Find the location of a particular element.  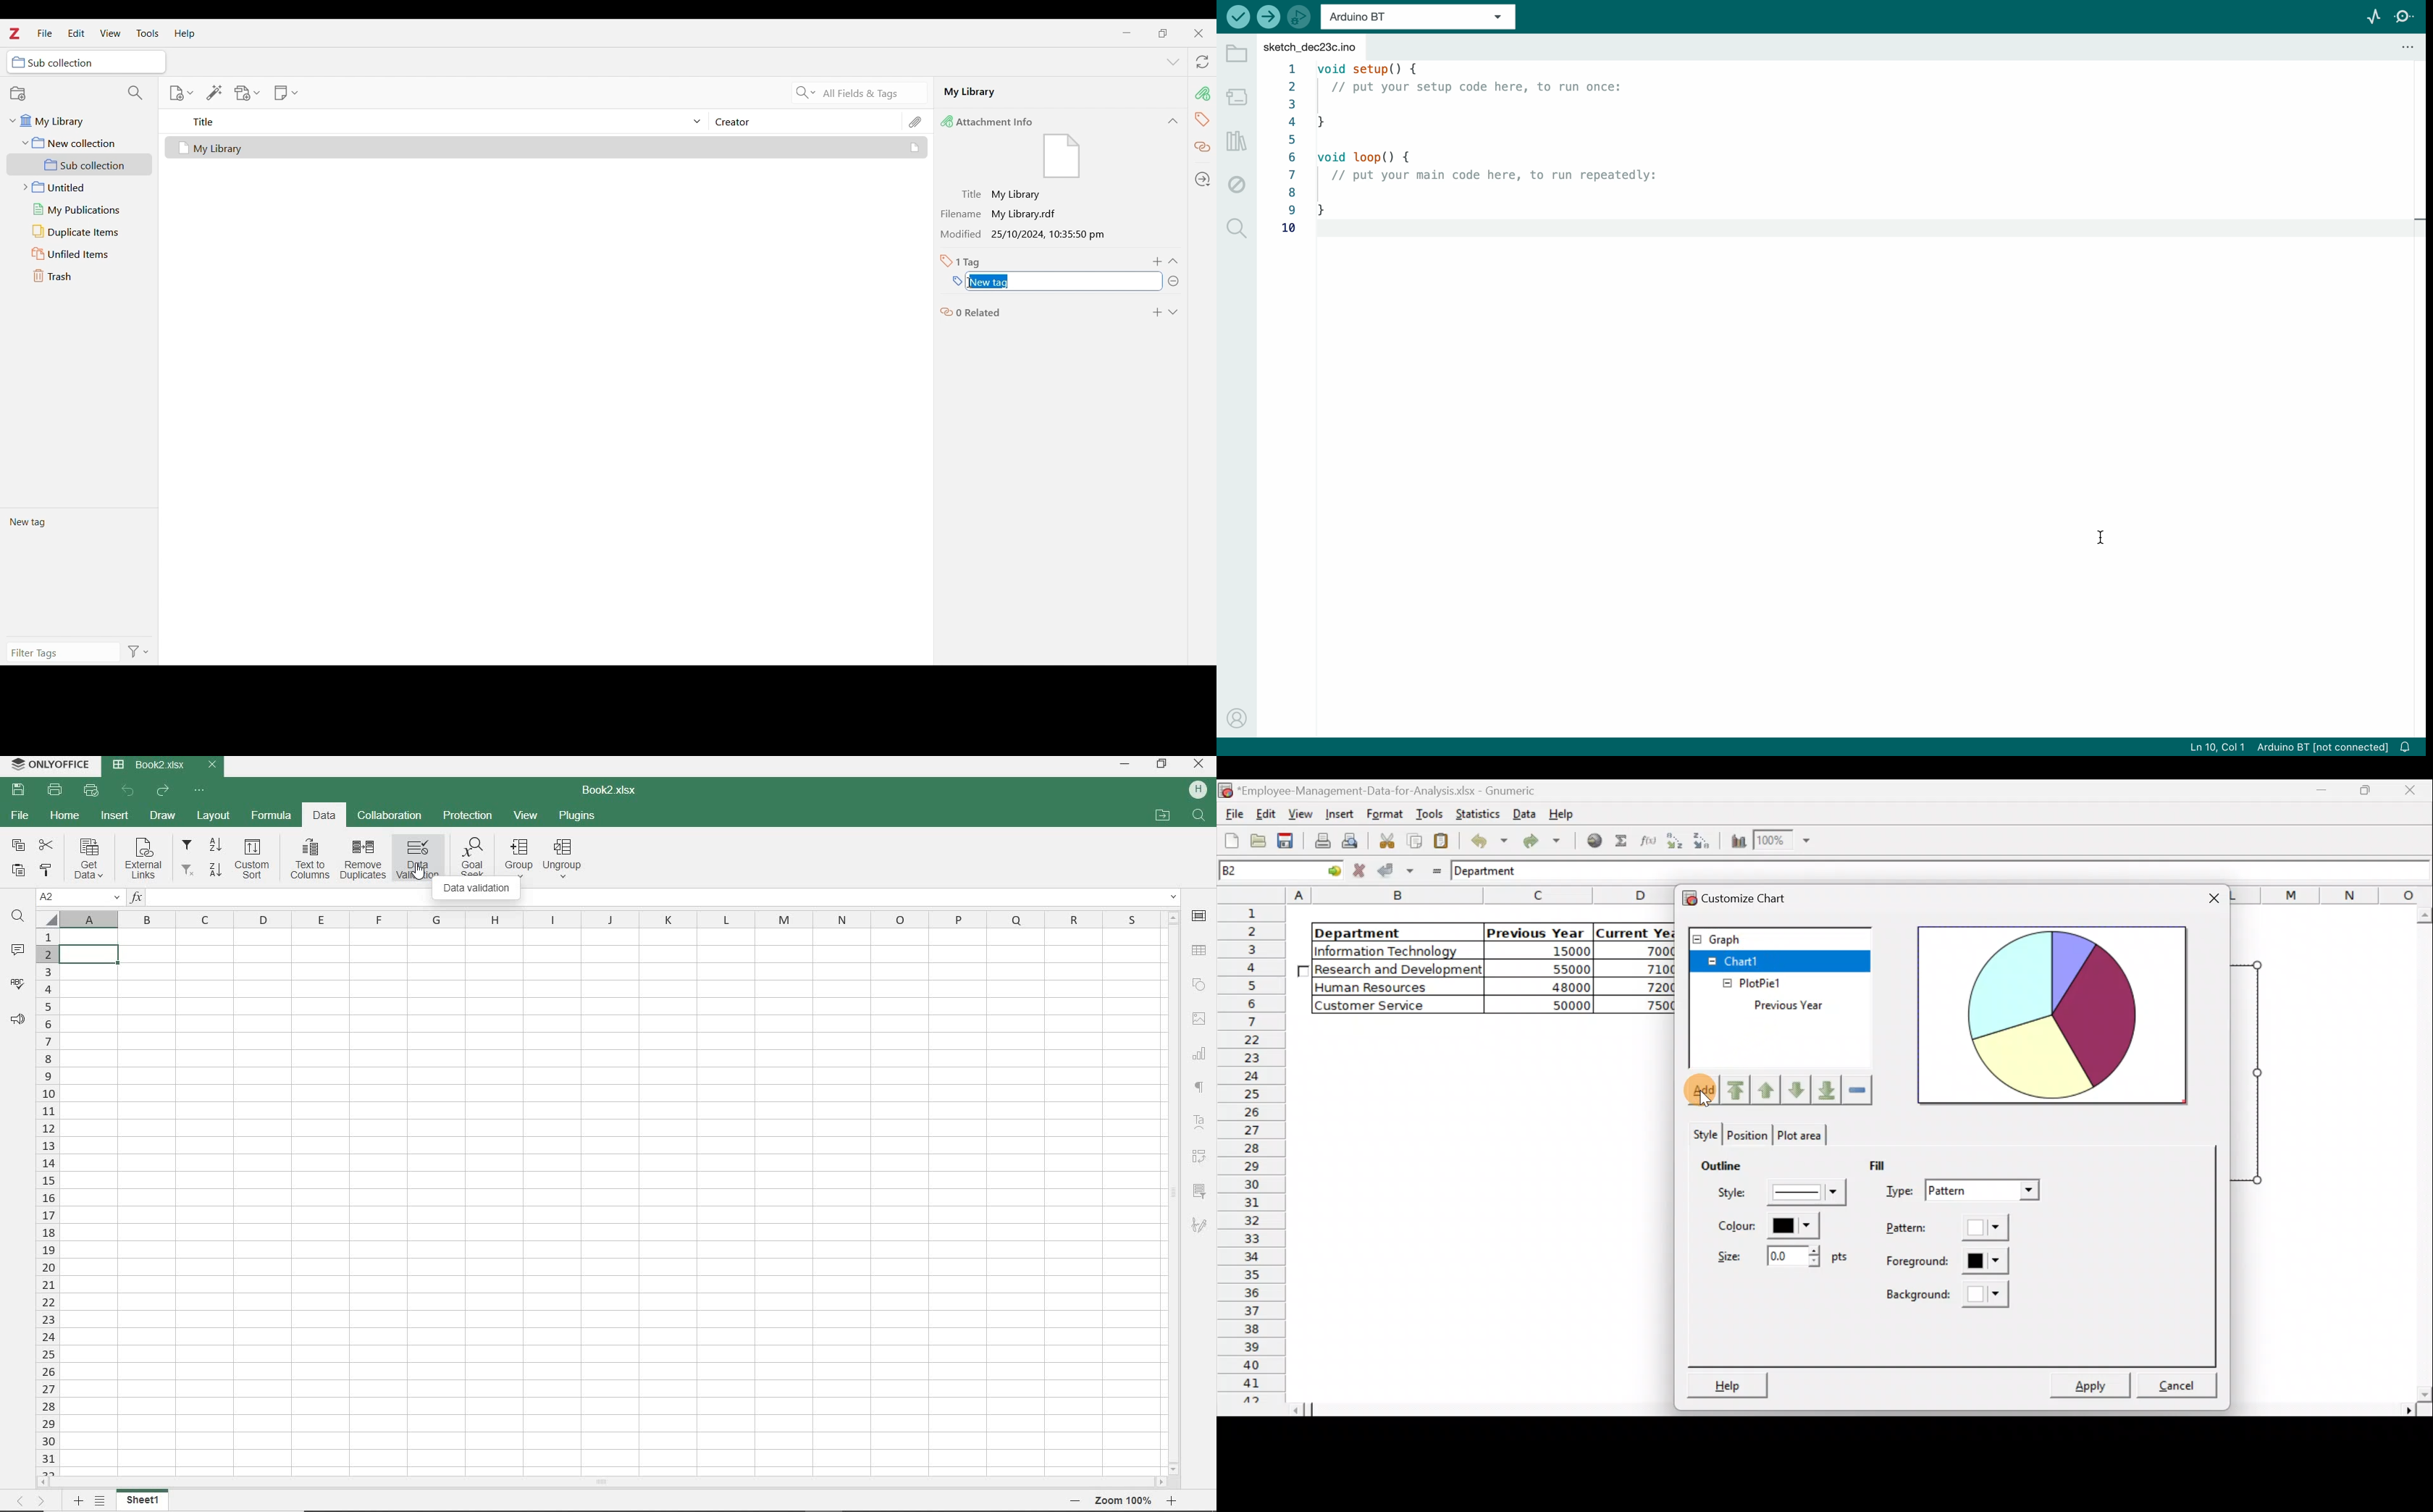

Selected file and its details is located at coordinates (547, 148).